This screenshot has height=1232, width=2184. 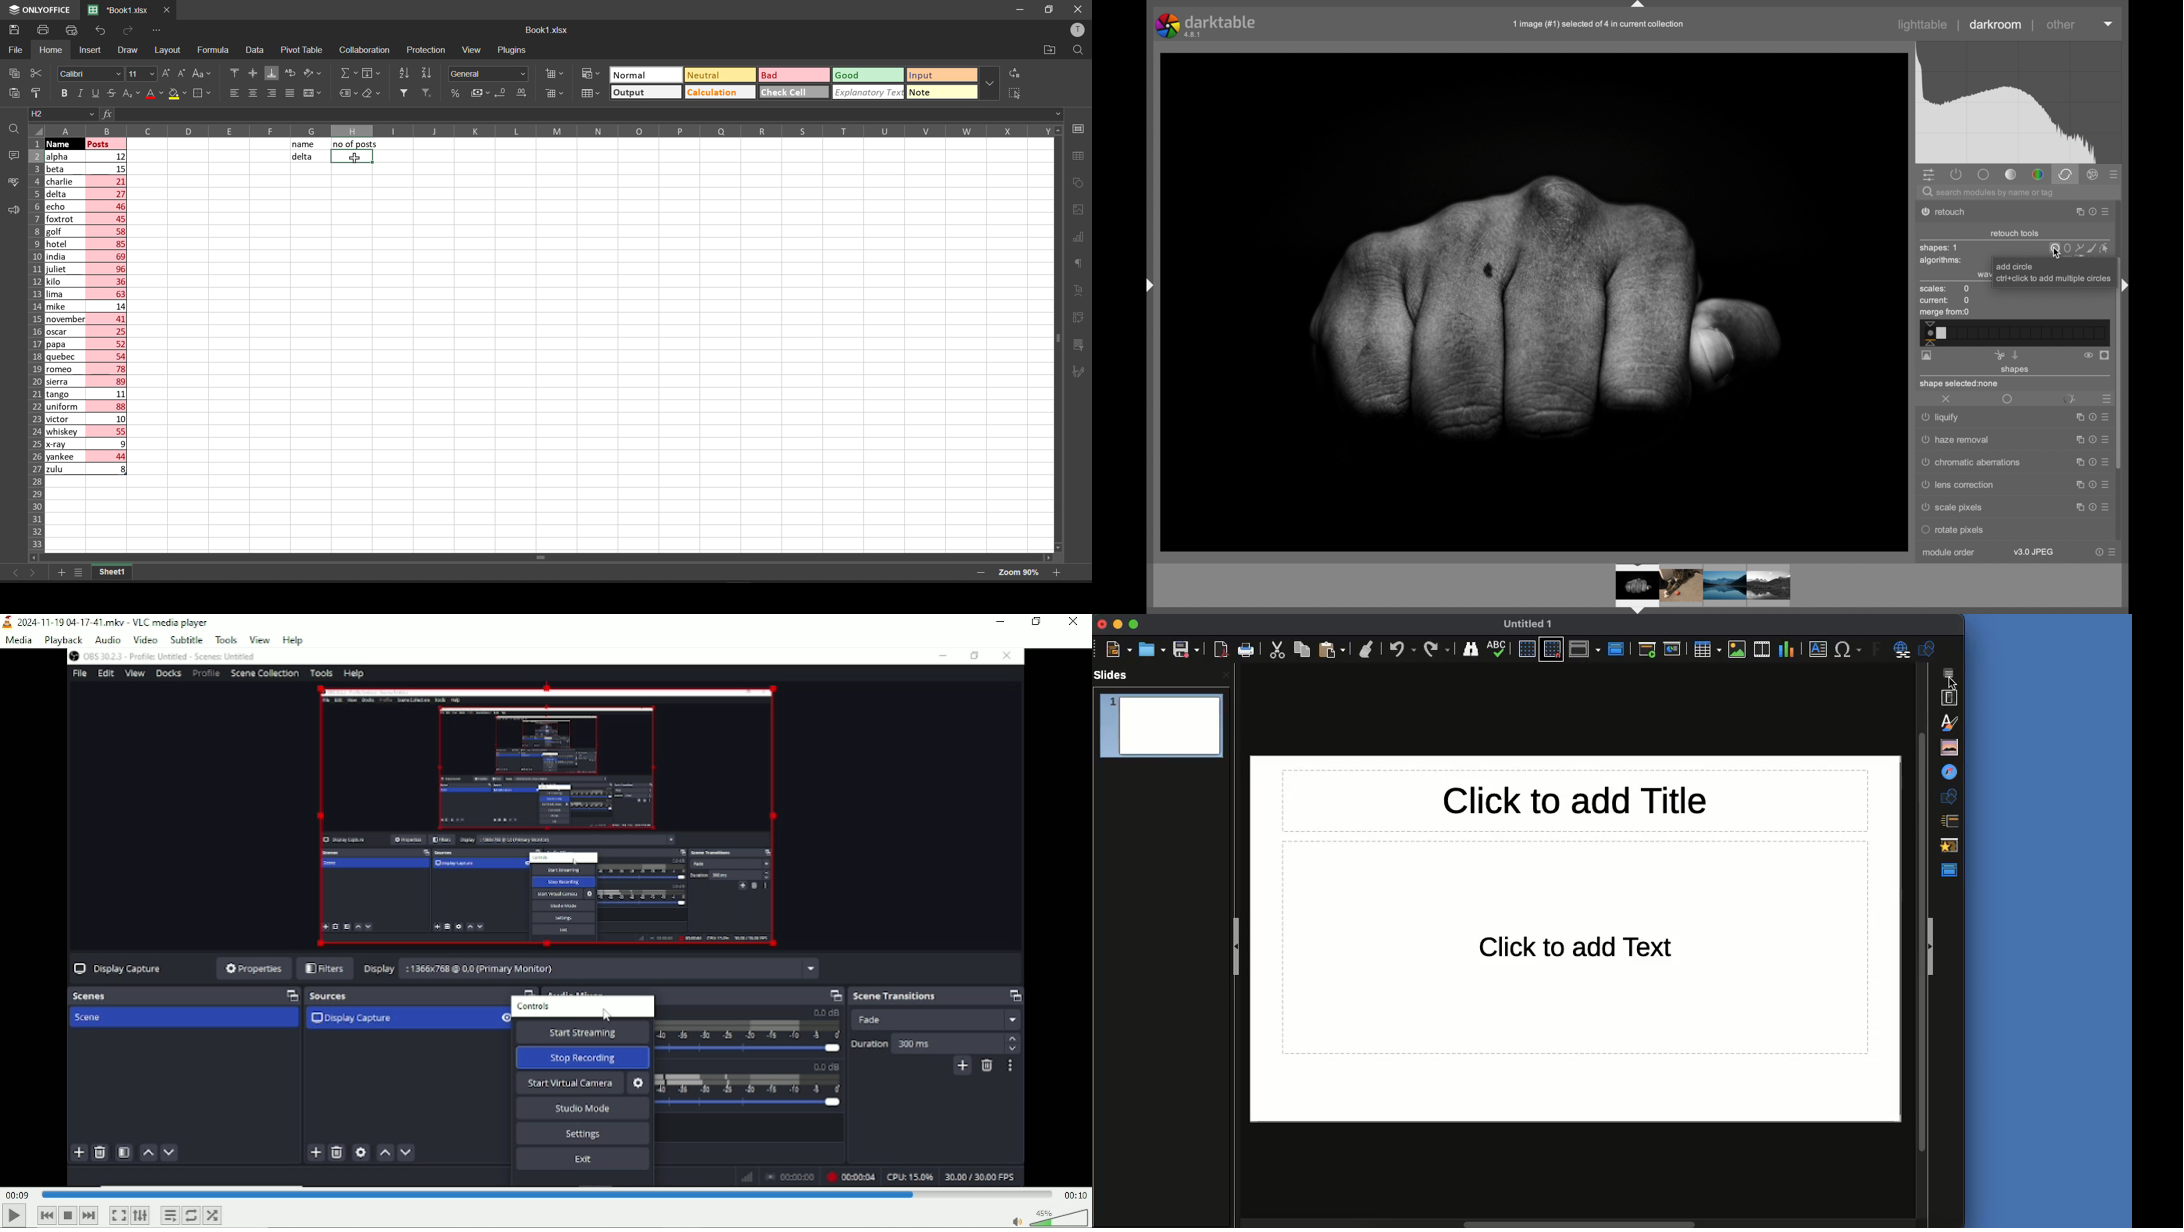 What do you see at coordinates (1528, 648) in the screenshot?
I see `Display grid` at bounding box center [1528, 648].